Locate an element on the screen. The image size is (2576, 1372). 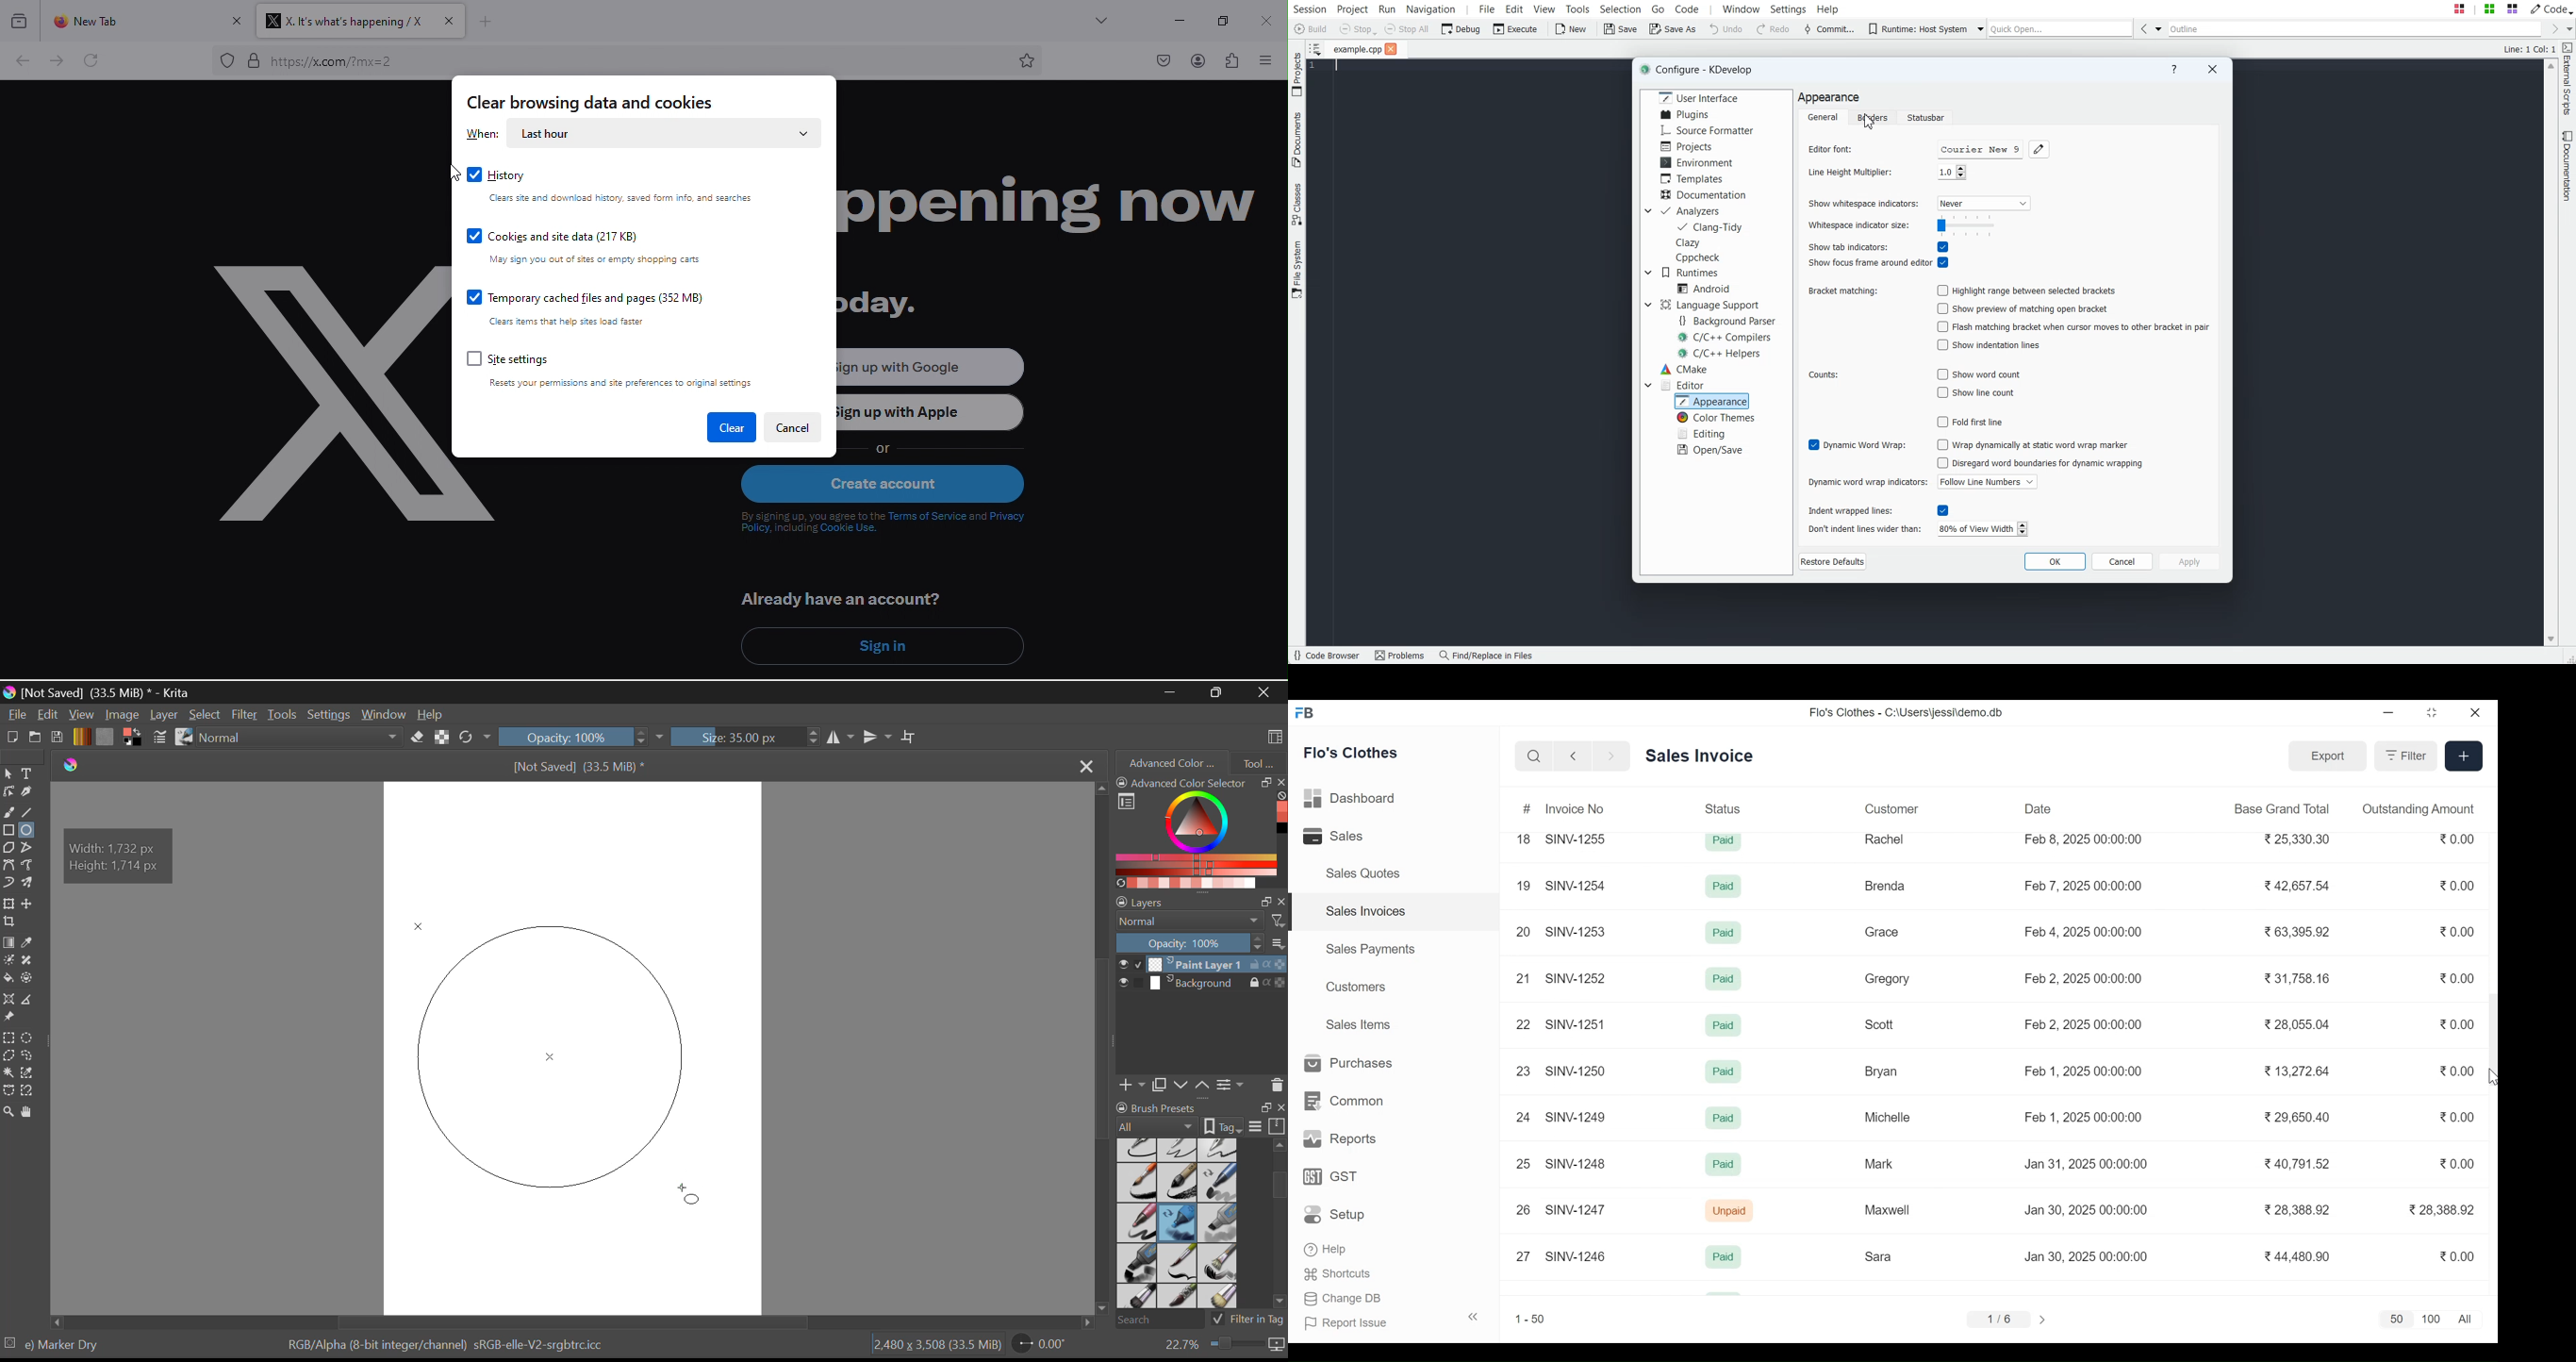
Paint Layer 1 is located at coordinates (1202, 964).